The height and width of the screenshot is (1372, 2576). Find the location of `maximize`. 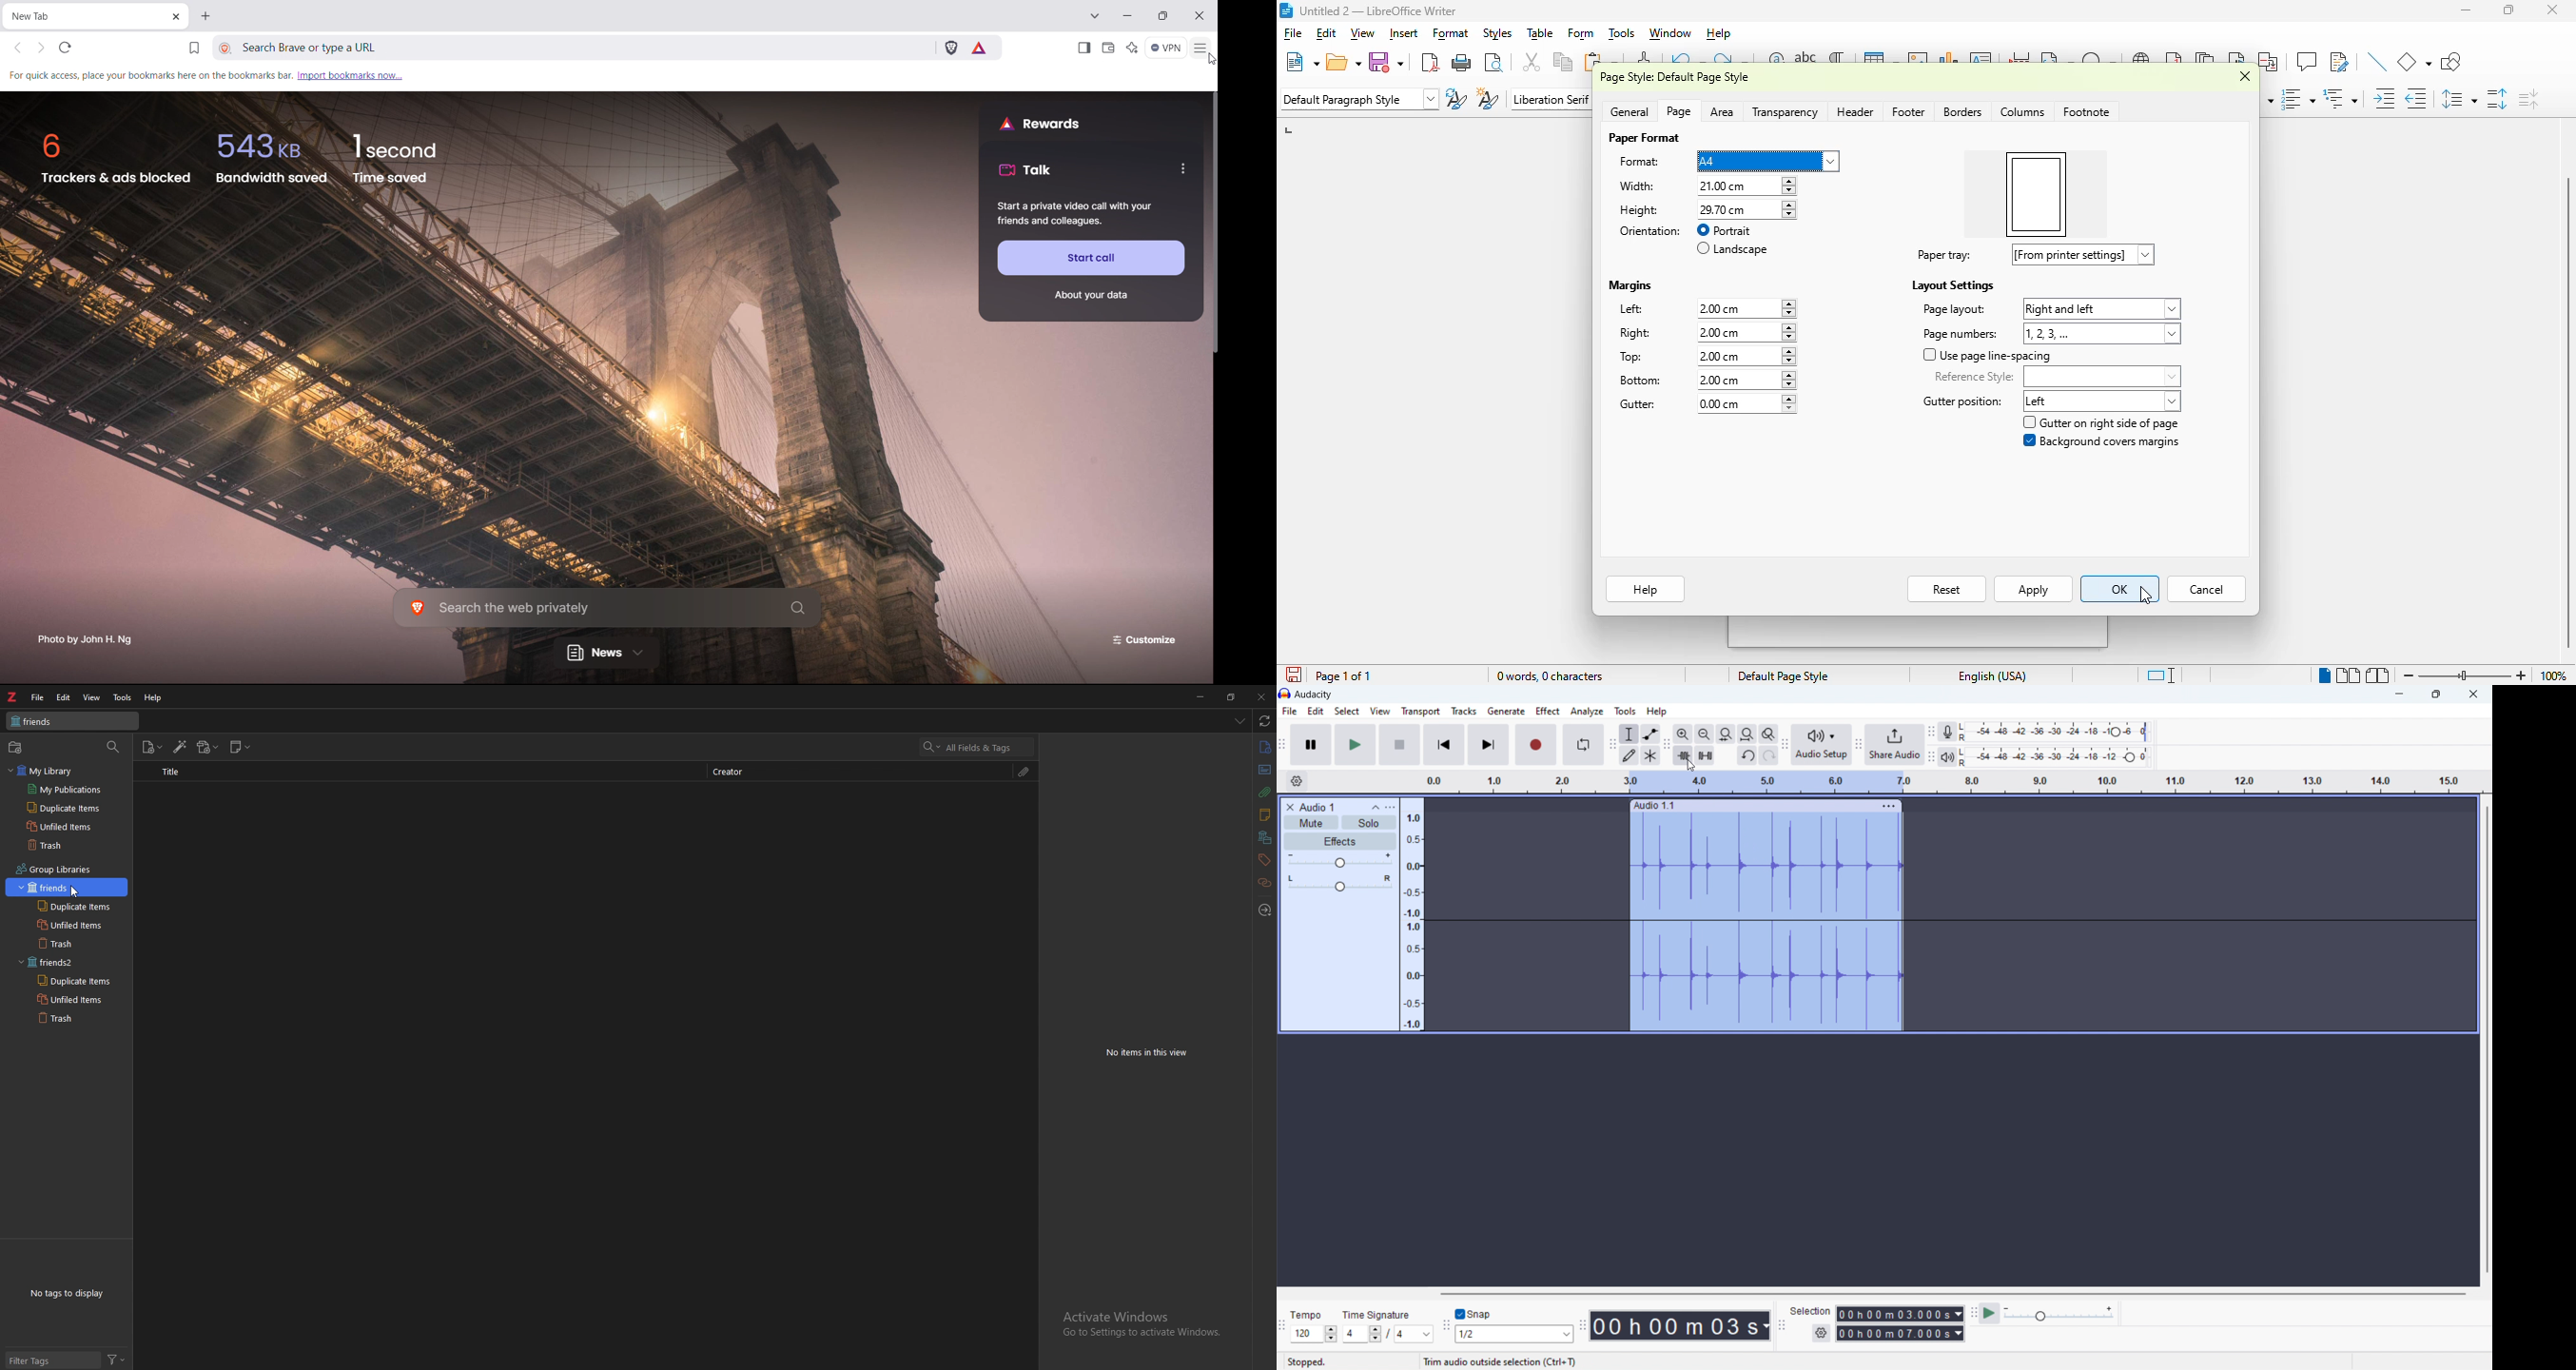

maximize is located at coordinates (1162, 16).